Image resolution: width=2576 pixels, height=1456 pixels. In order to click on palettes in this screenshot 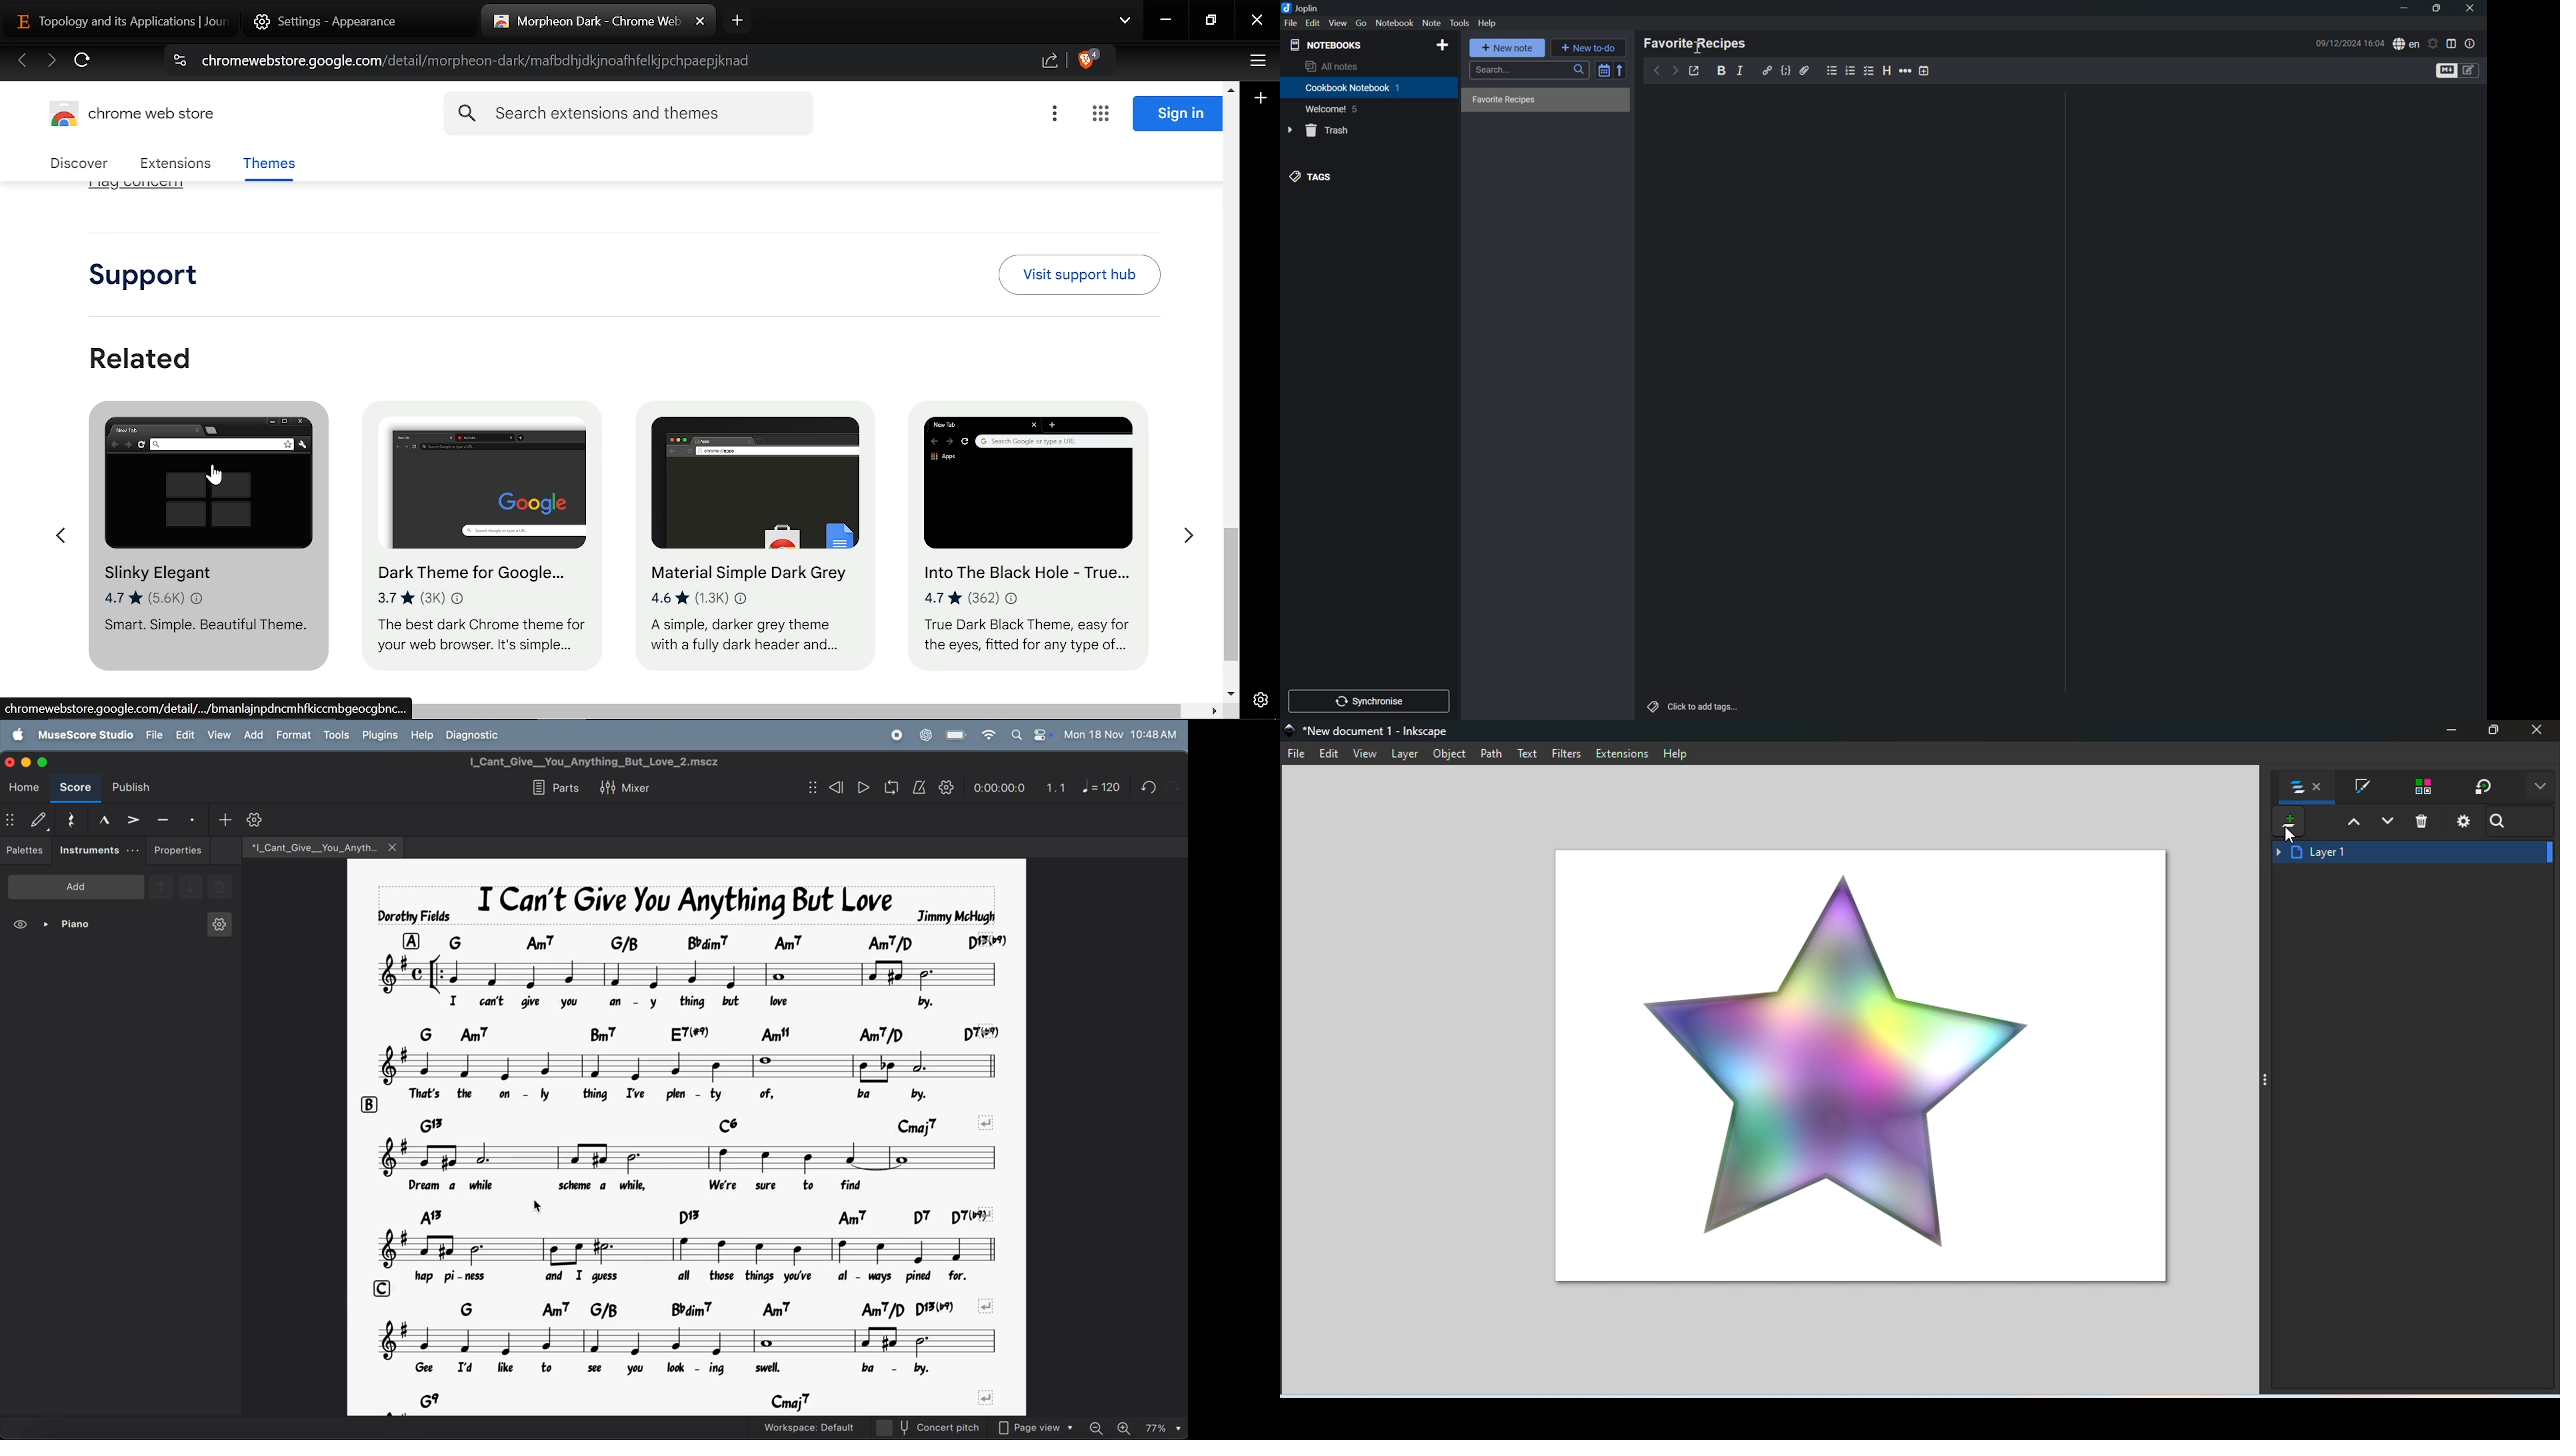, I will do `click(26, 852)`.